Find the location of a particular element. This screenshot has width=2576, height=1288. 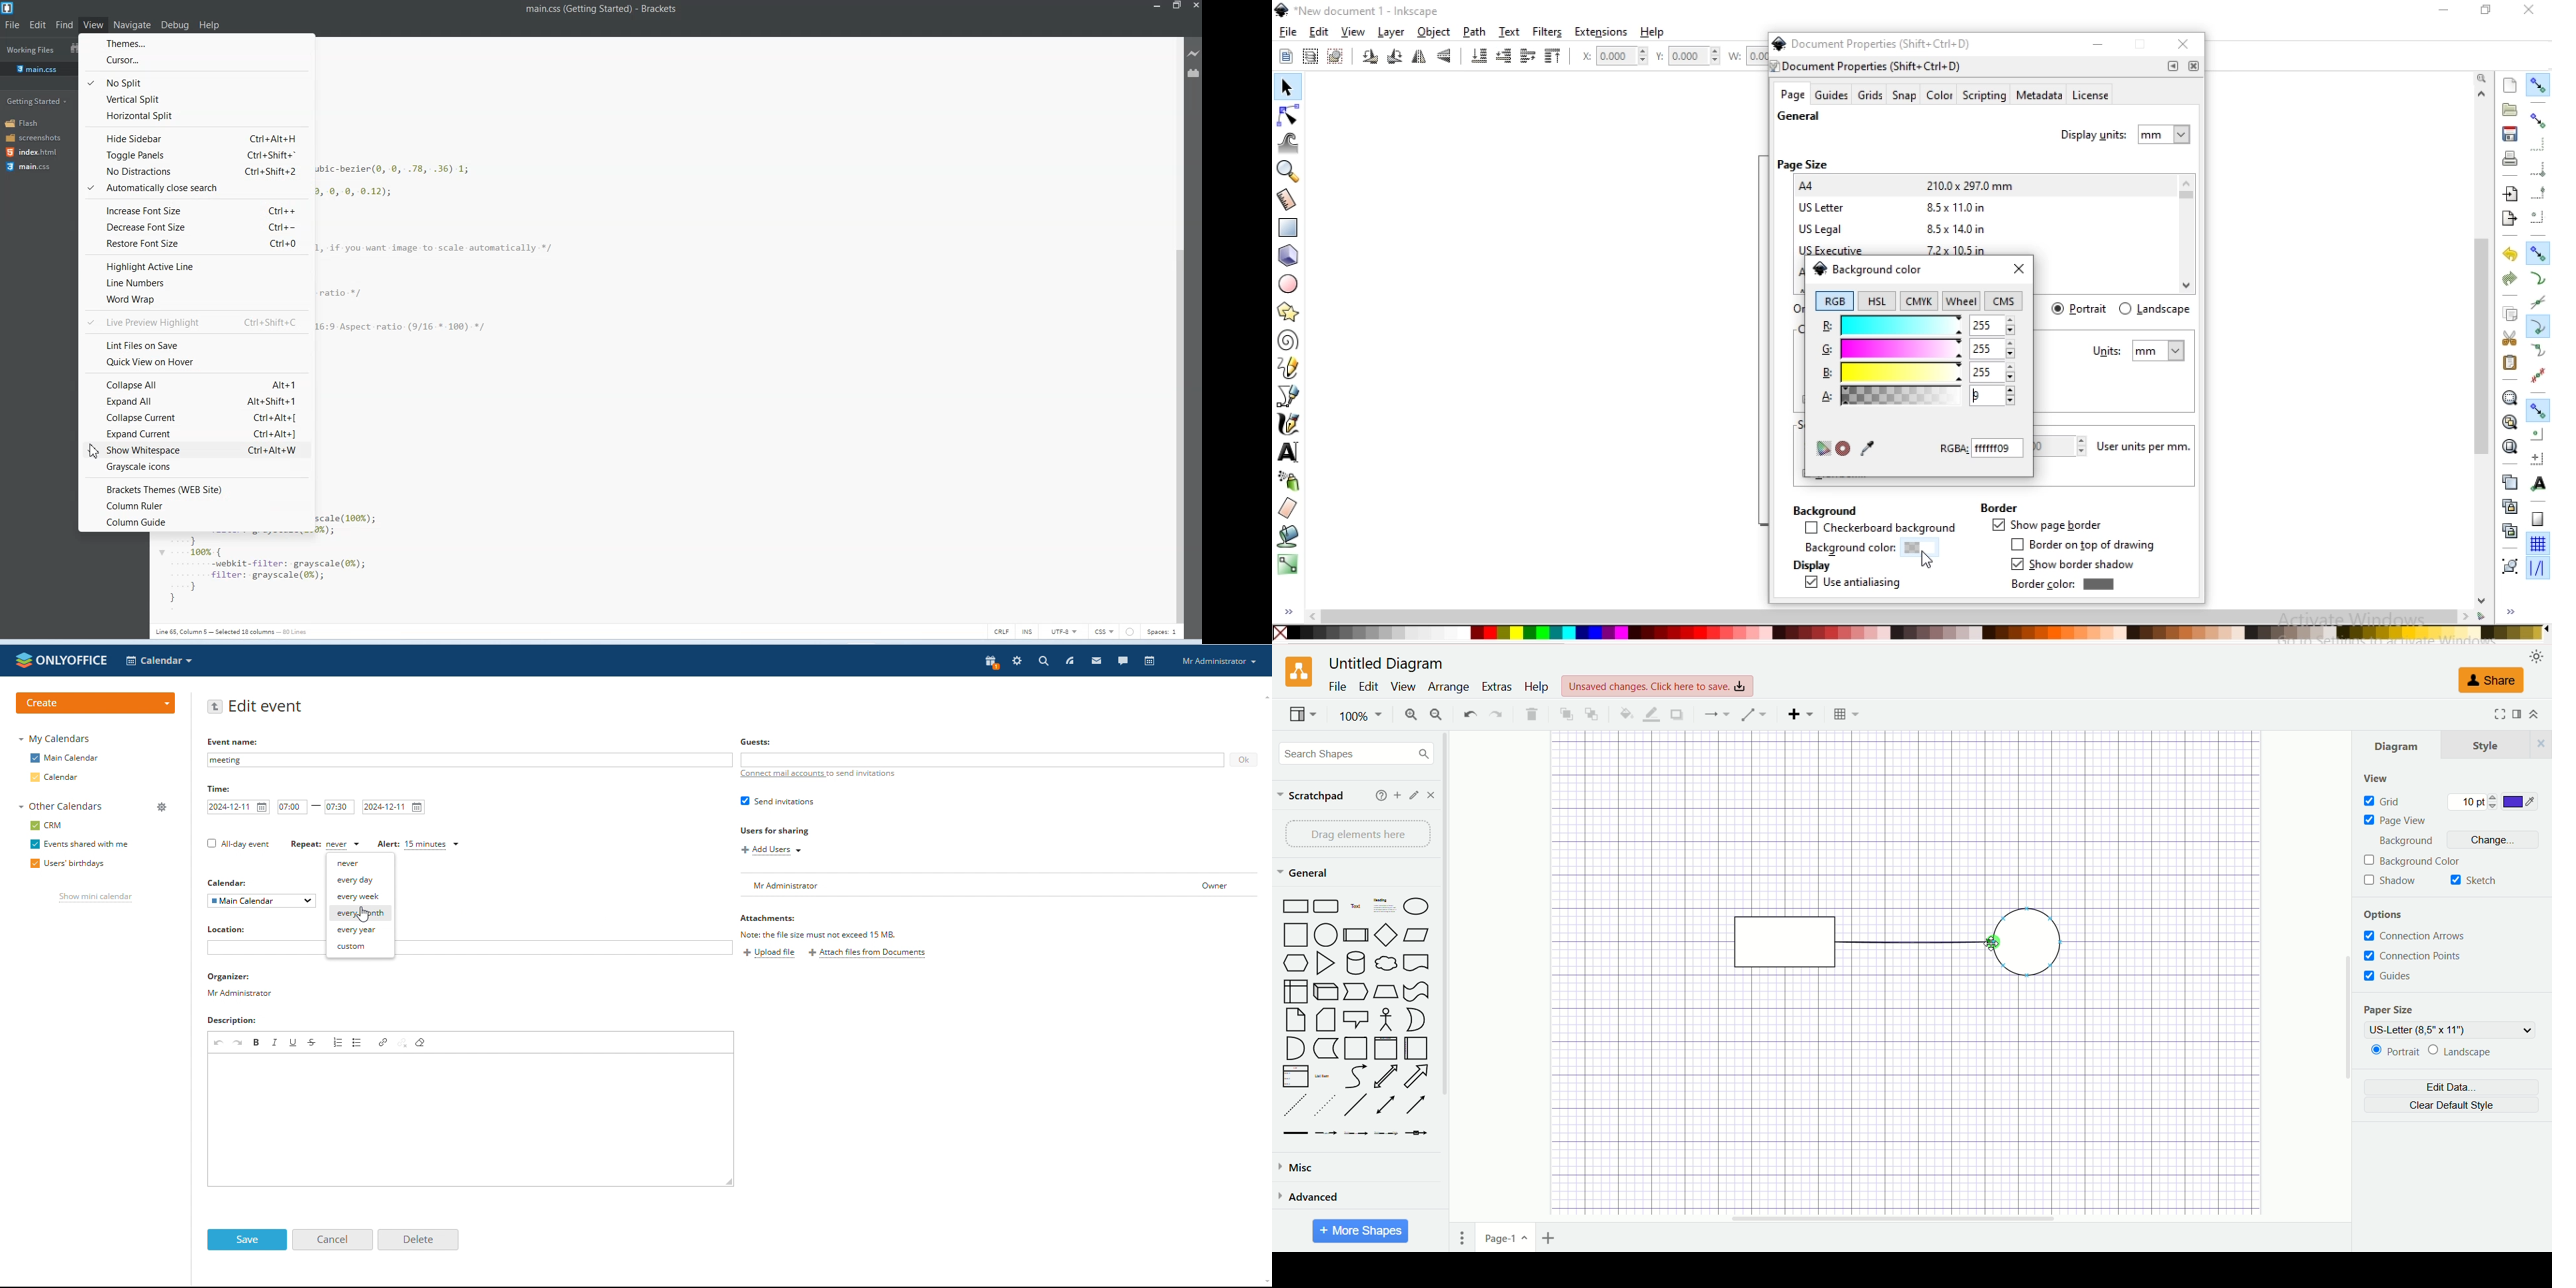

scratchpad is located at coordinates (1309, 795).